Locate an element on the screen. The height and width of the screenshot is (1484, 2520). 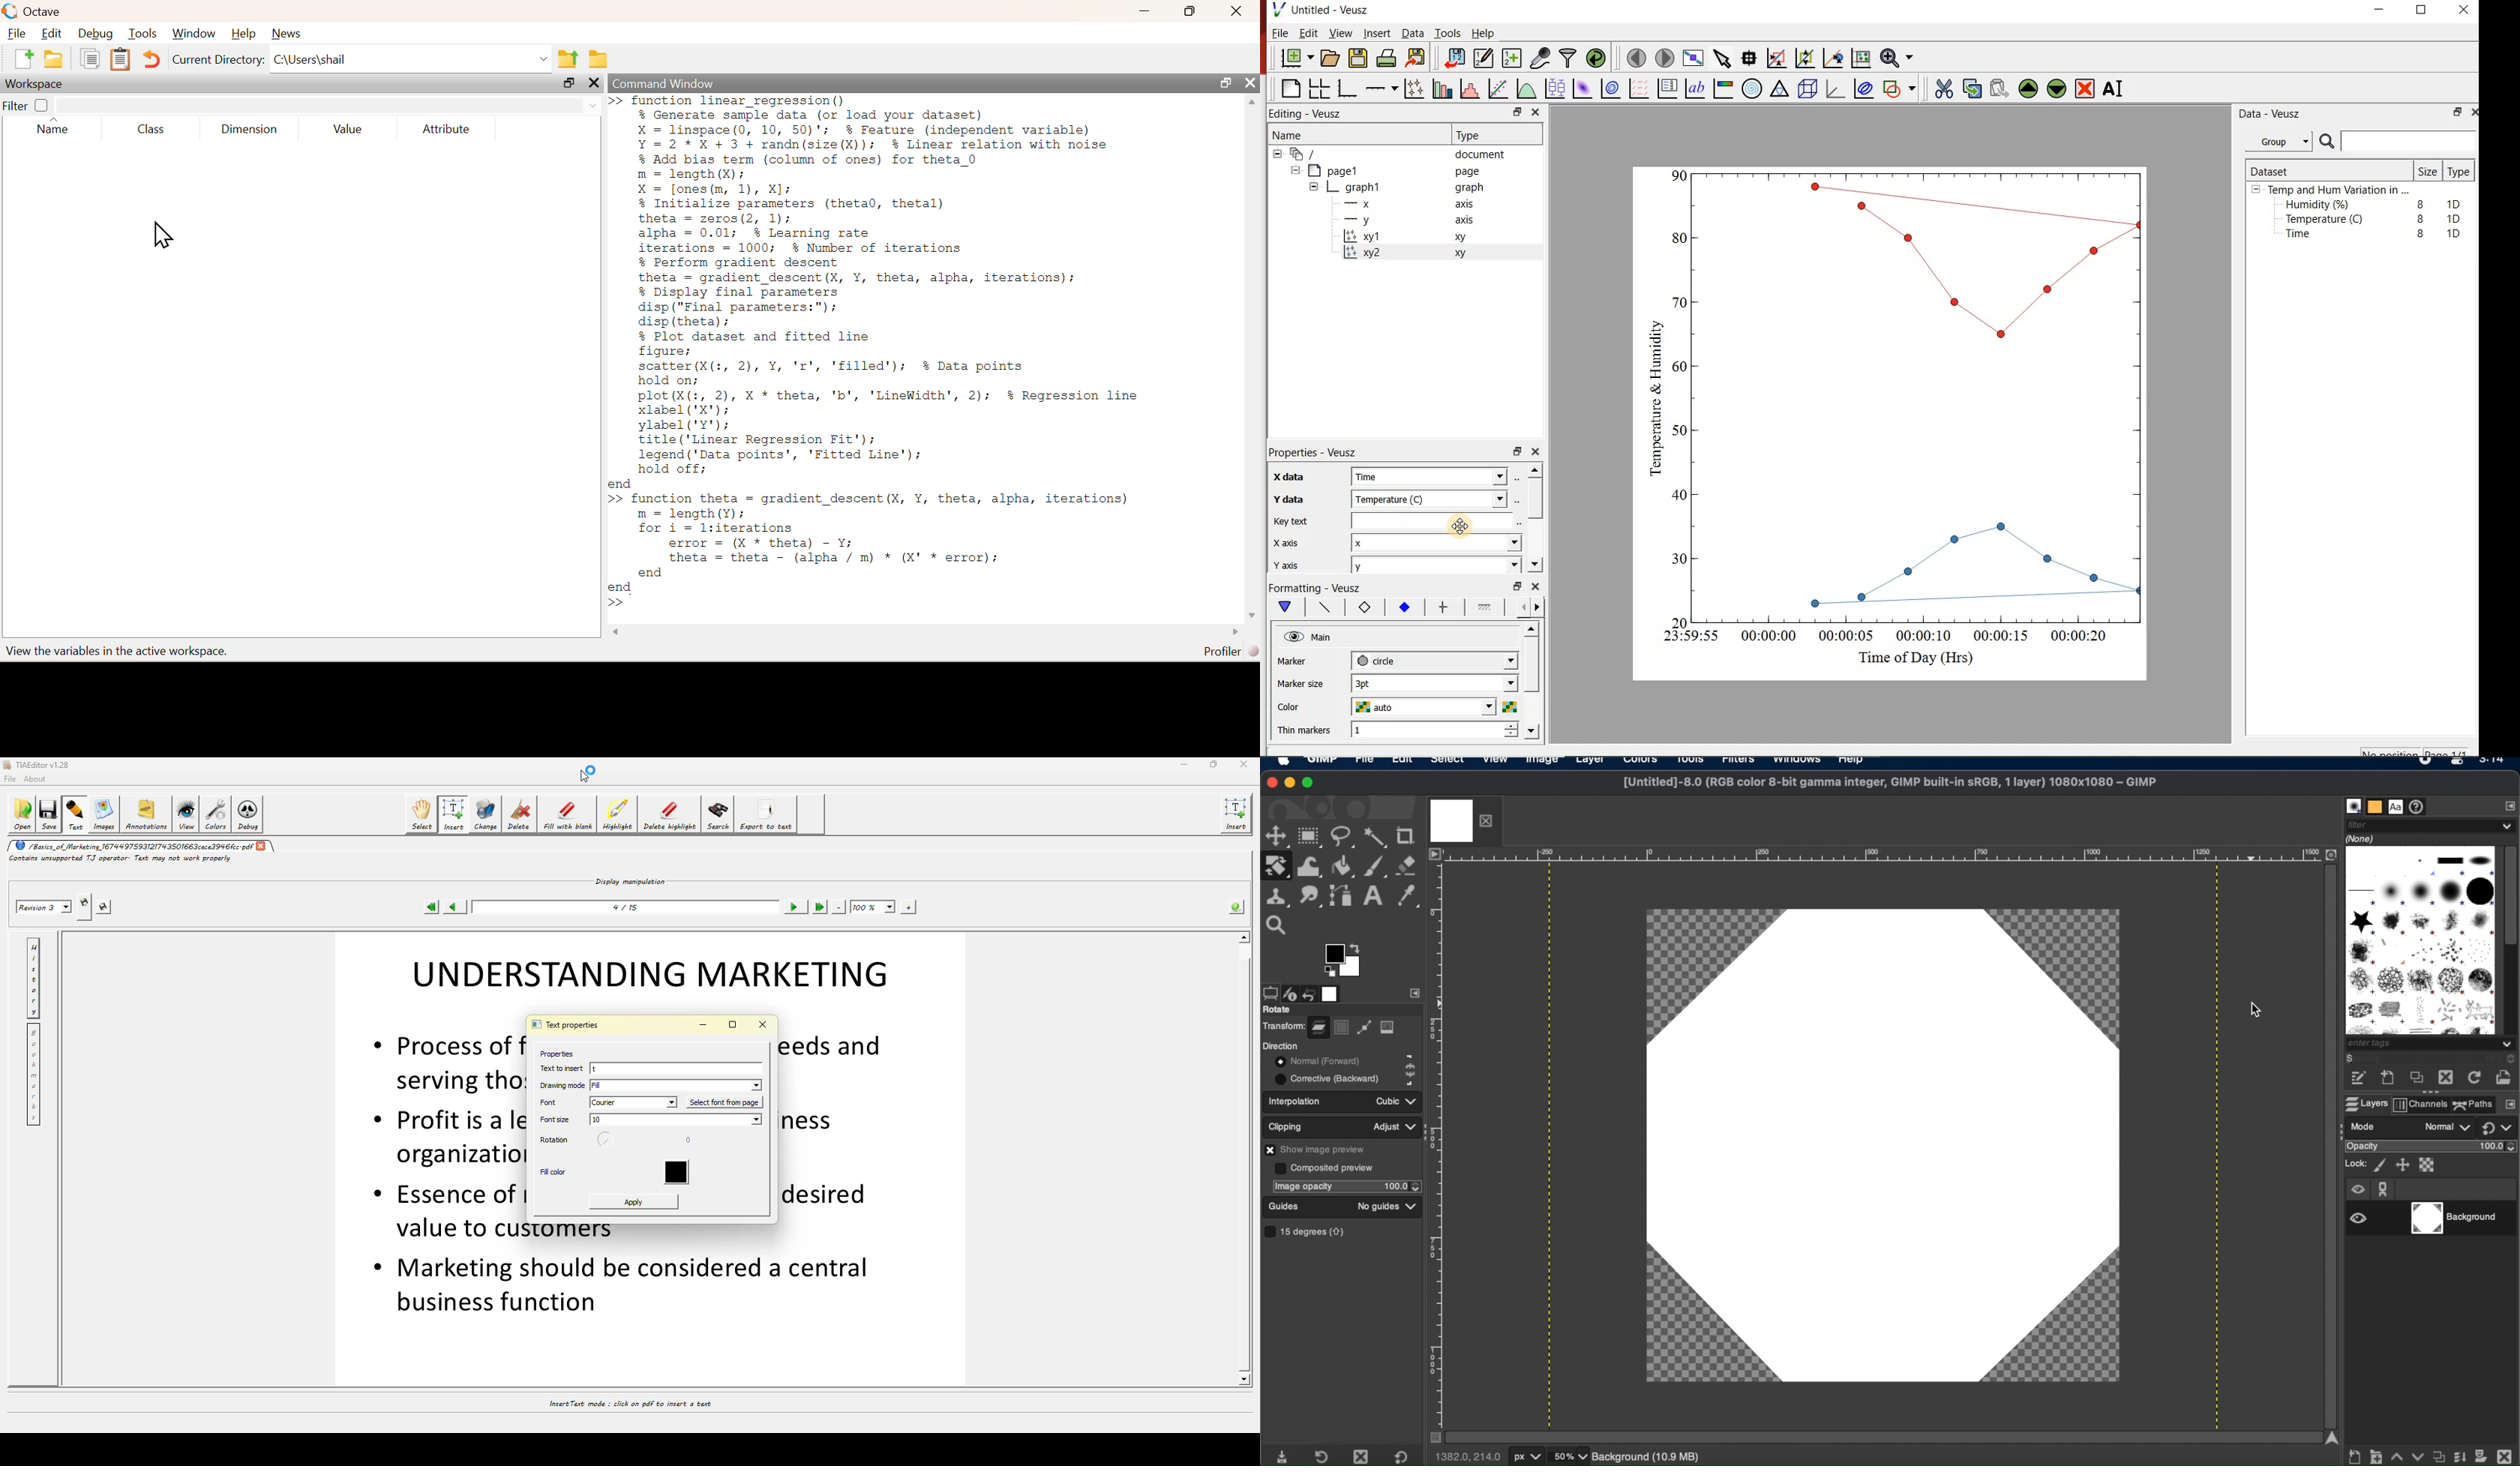
scroll bar is located at coordinates (1533, 679).